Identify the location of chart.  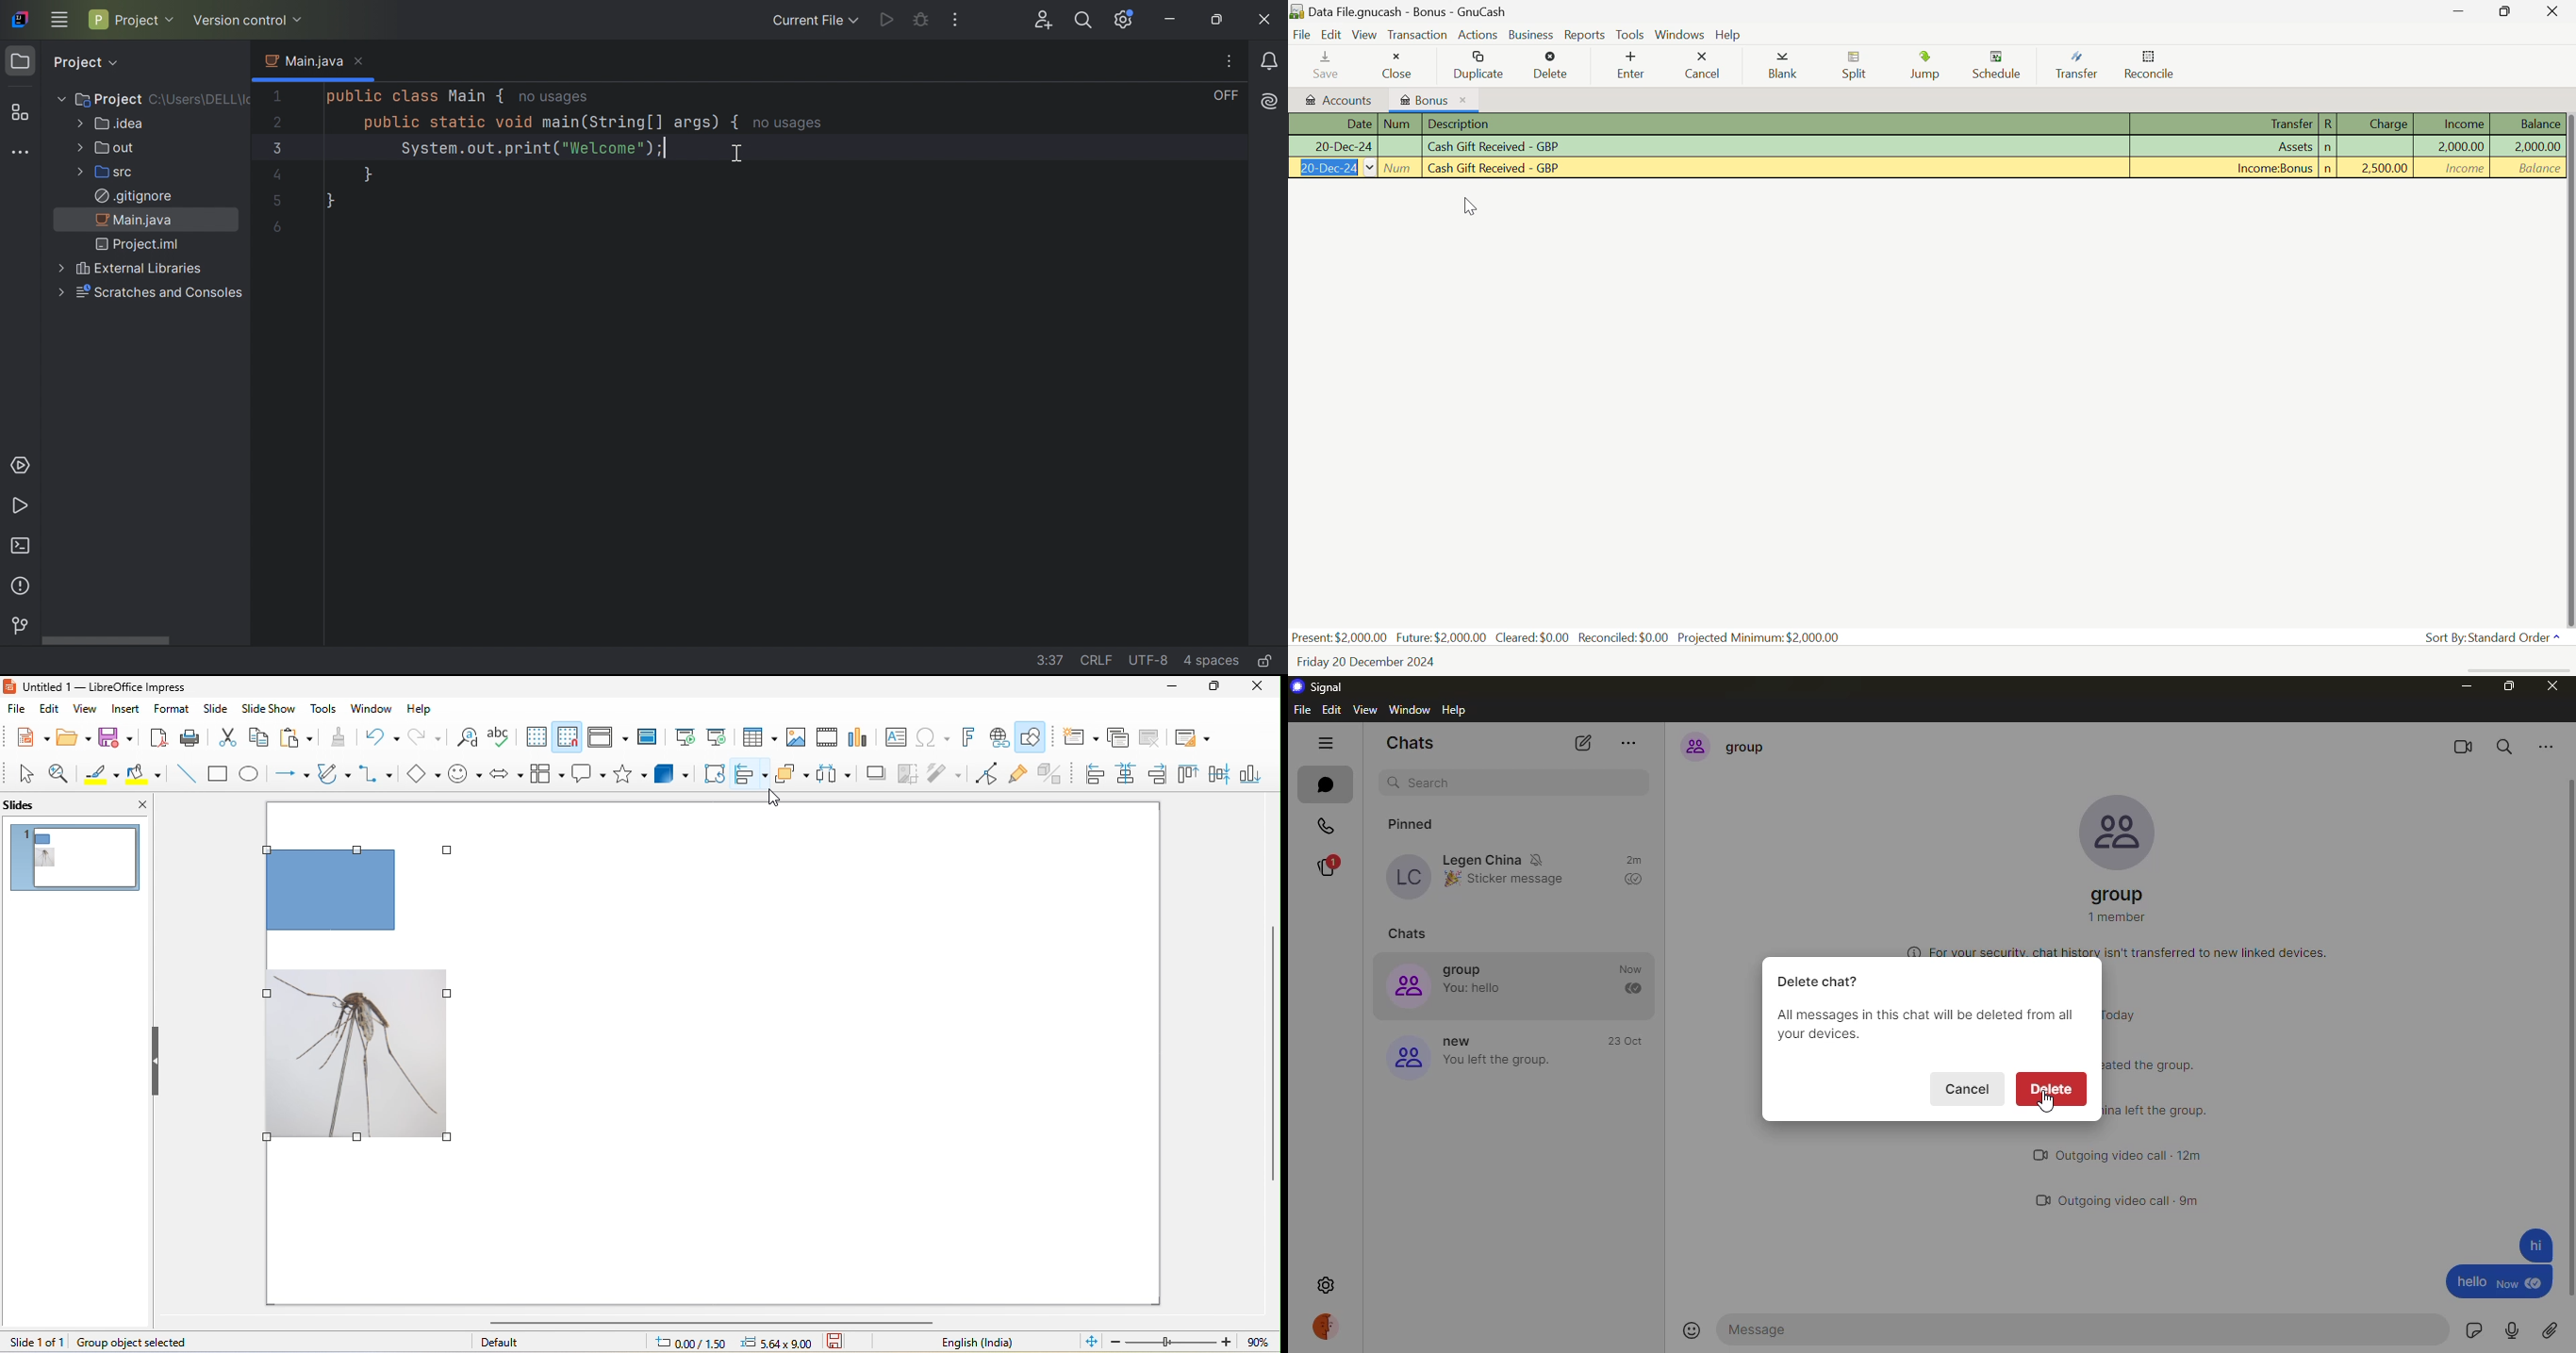
(862, 740).